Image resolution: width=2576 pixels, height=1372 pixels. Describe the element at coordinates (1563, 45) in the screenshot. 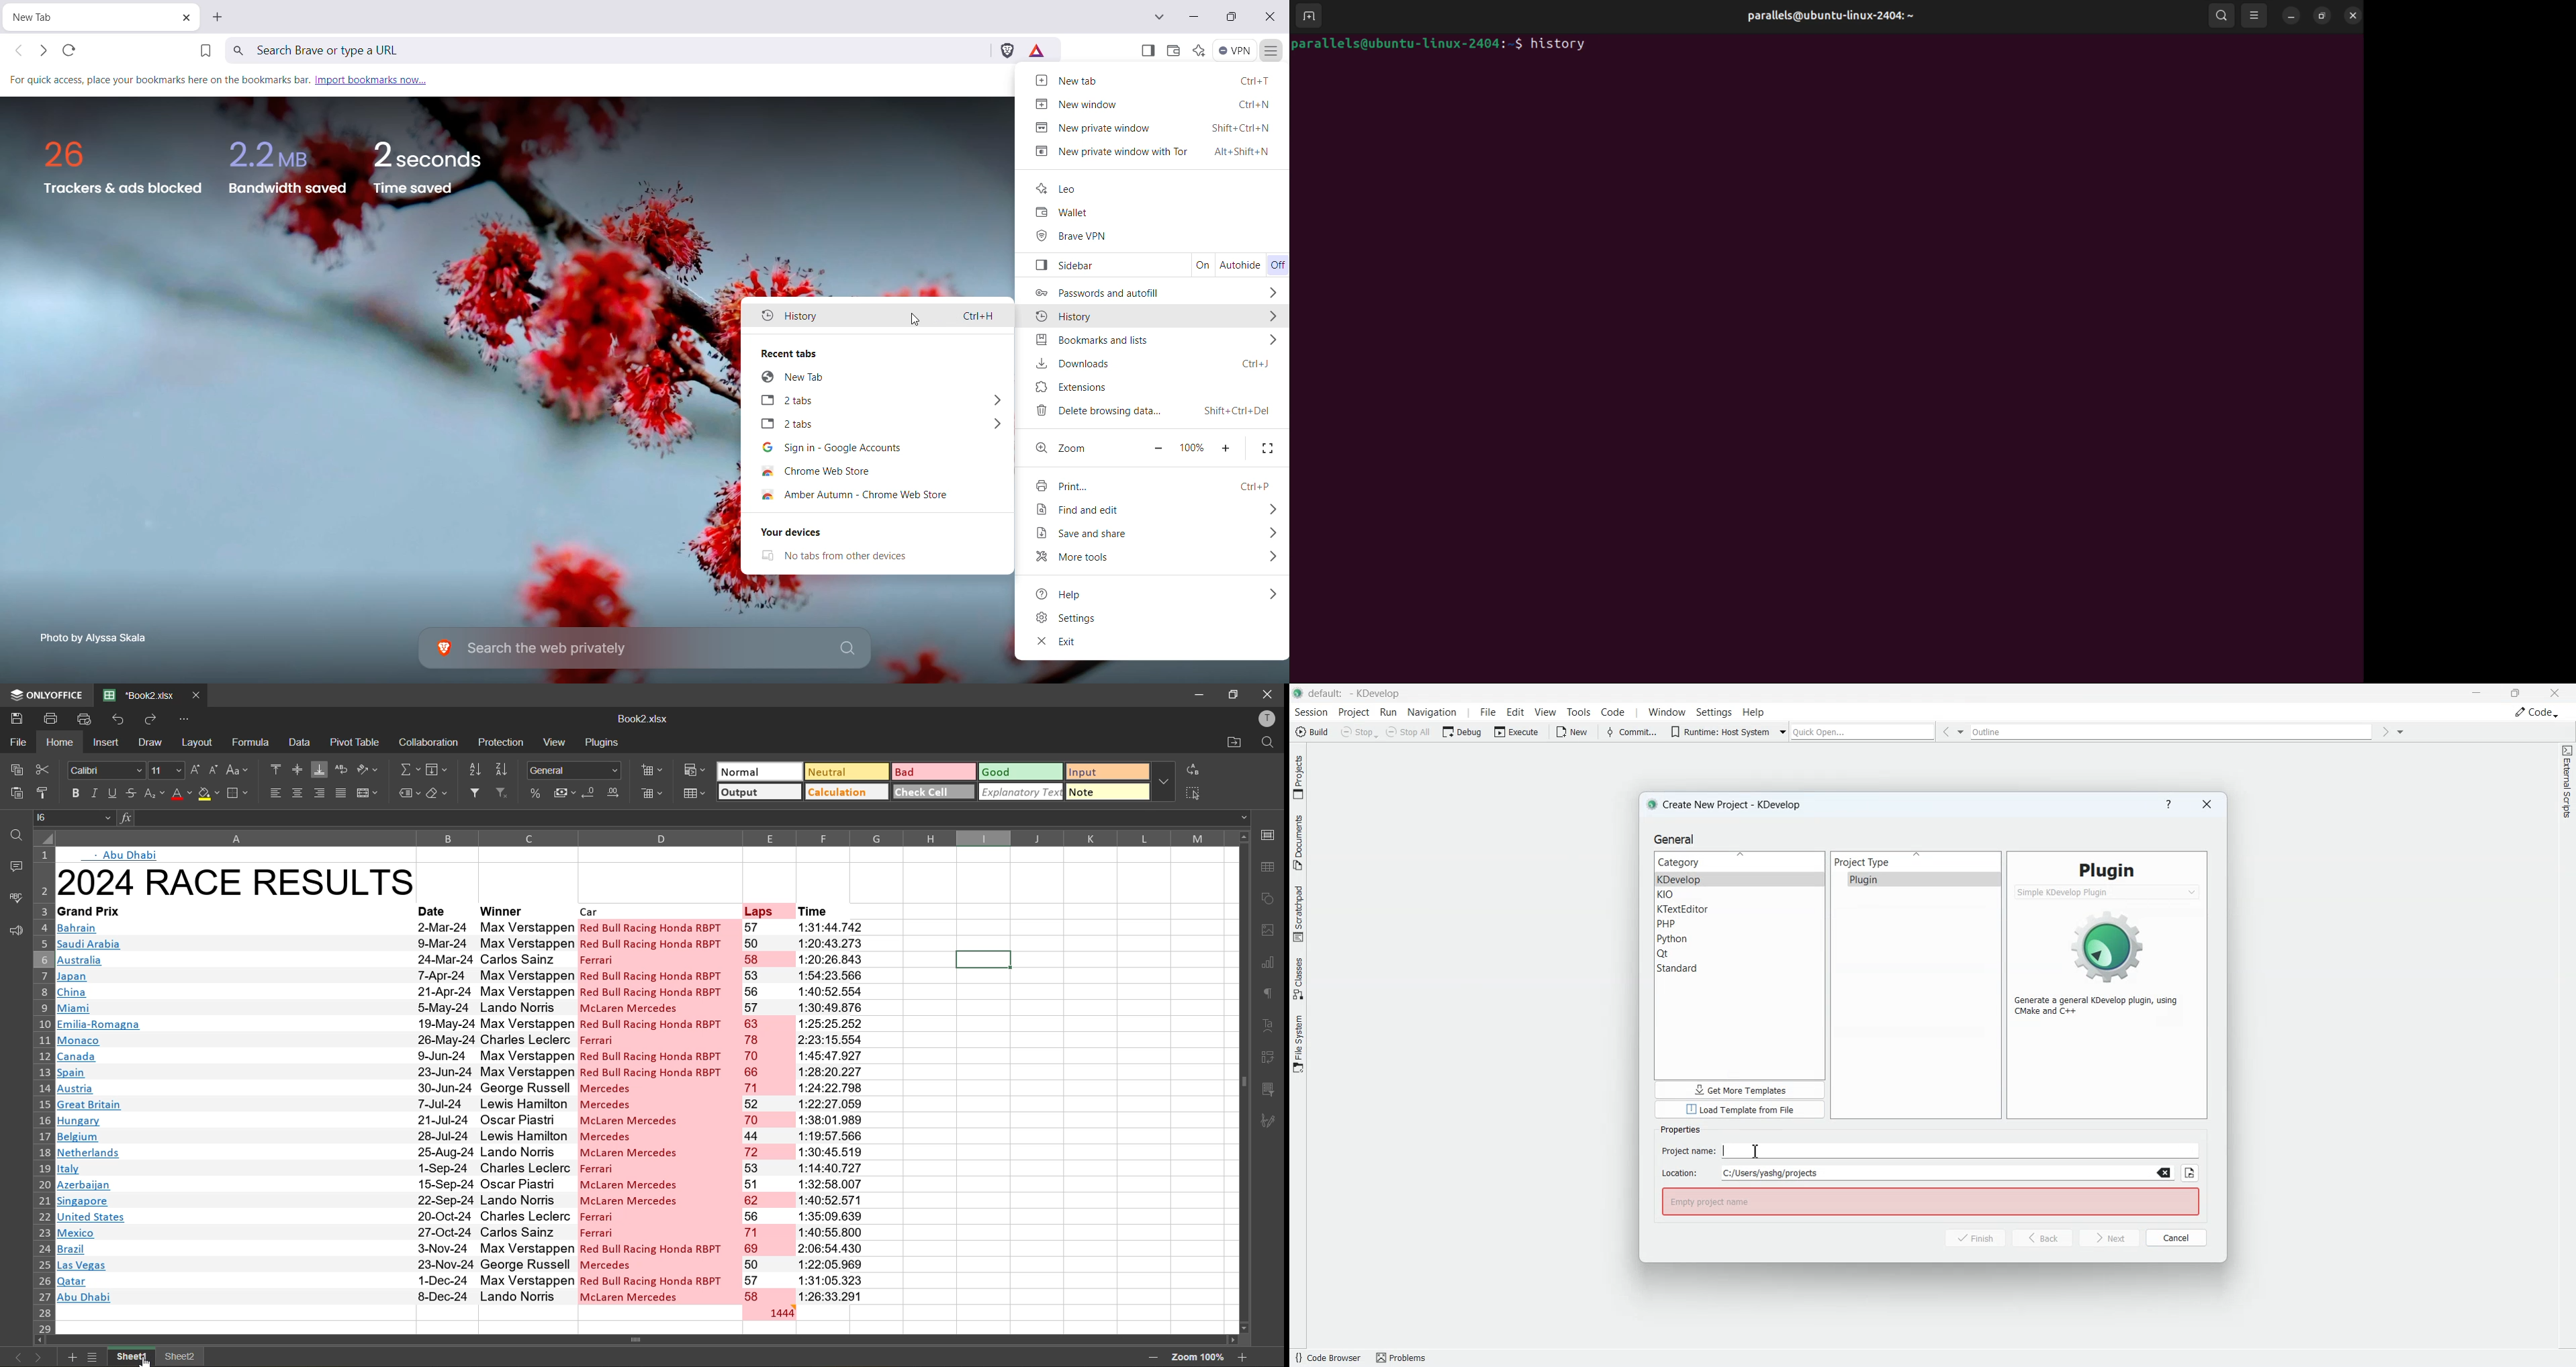

I see `history` at that location.